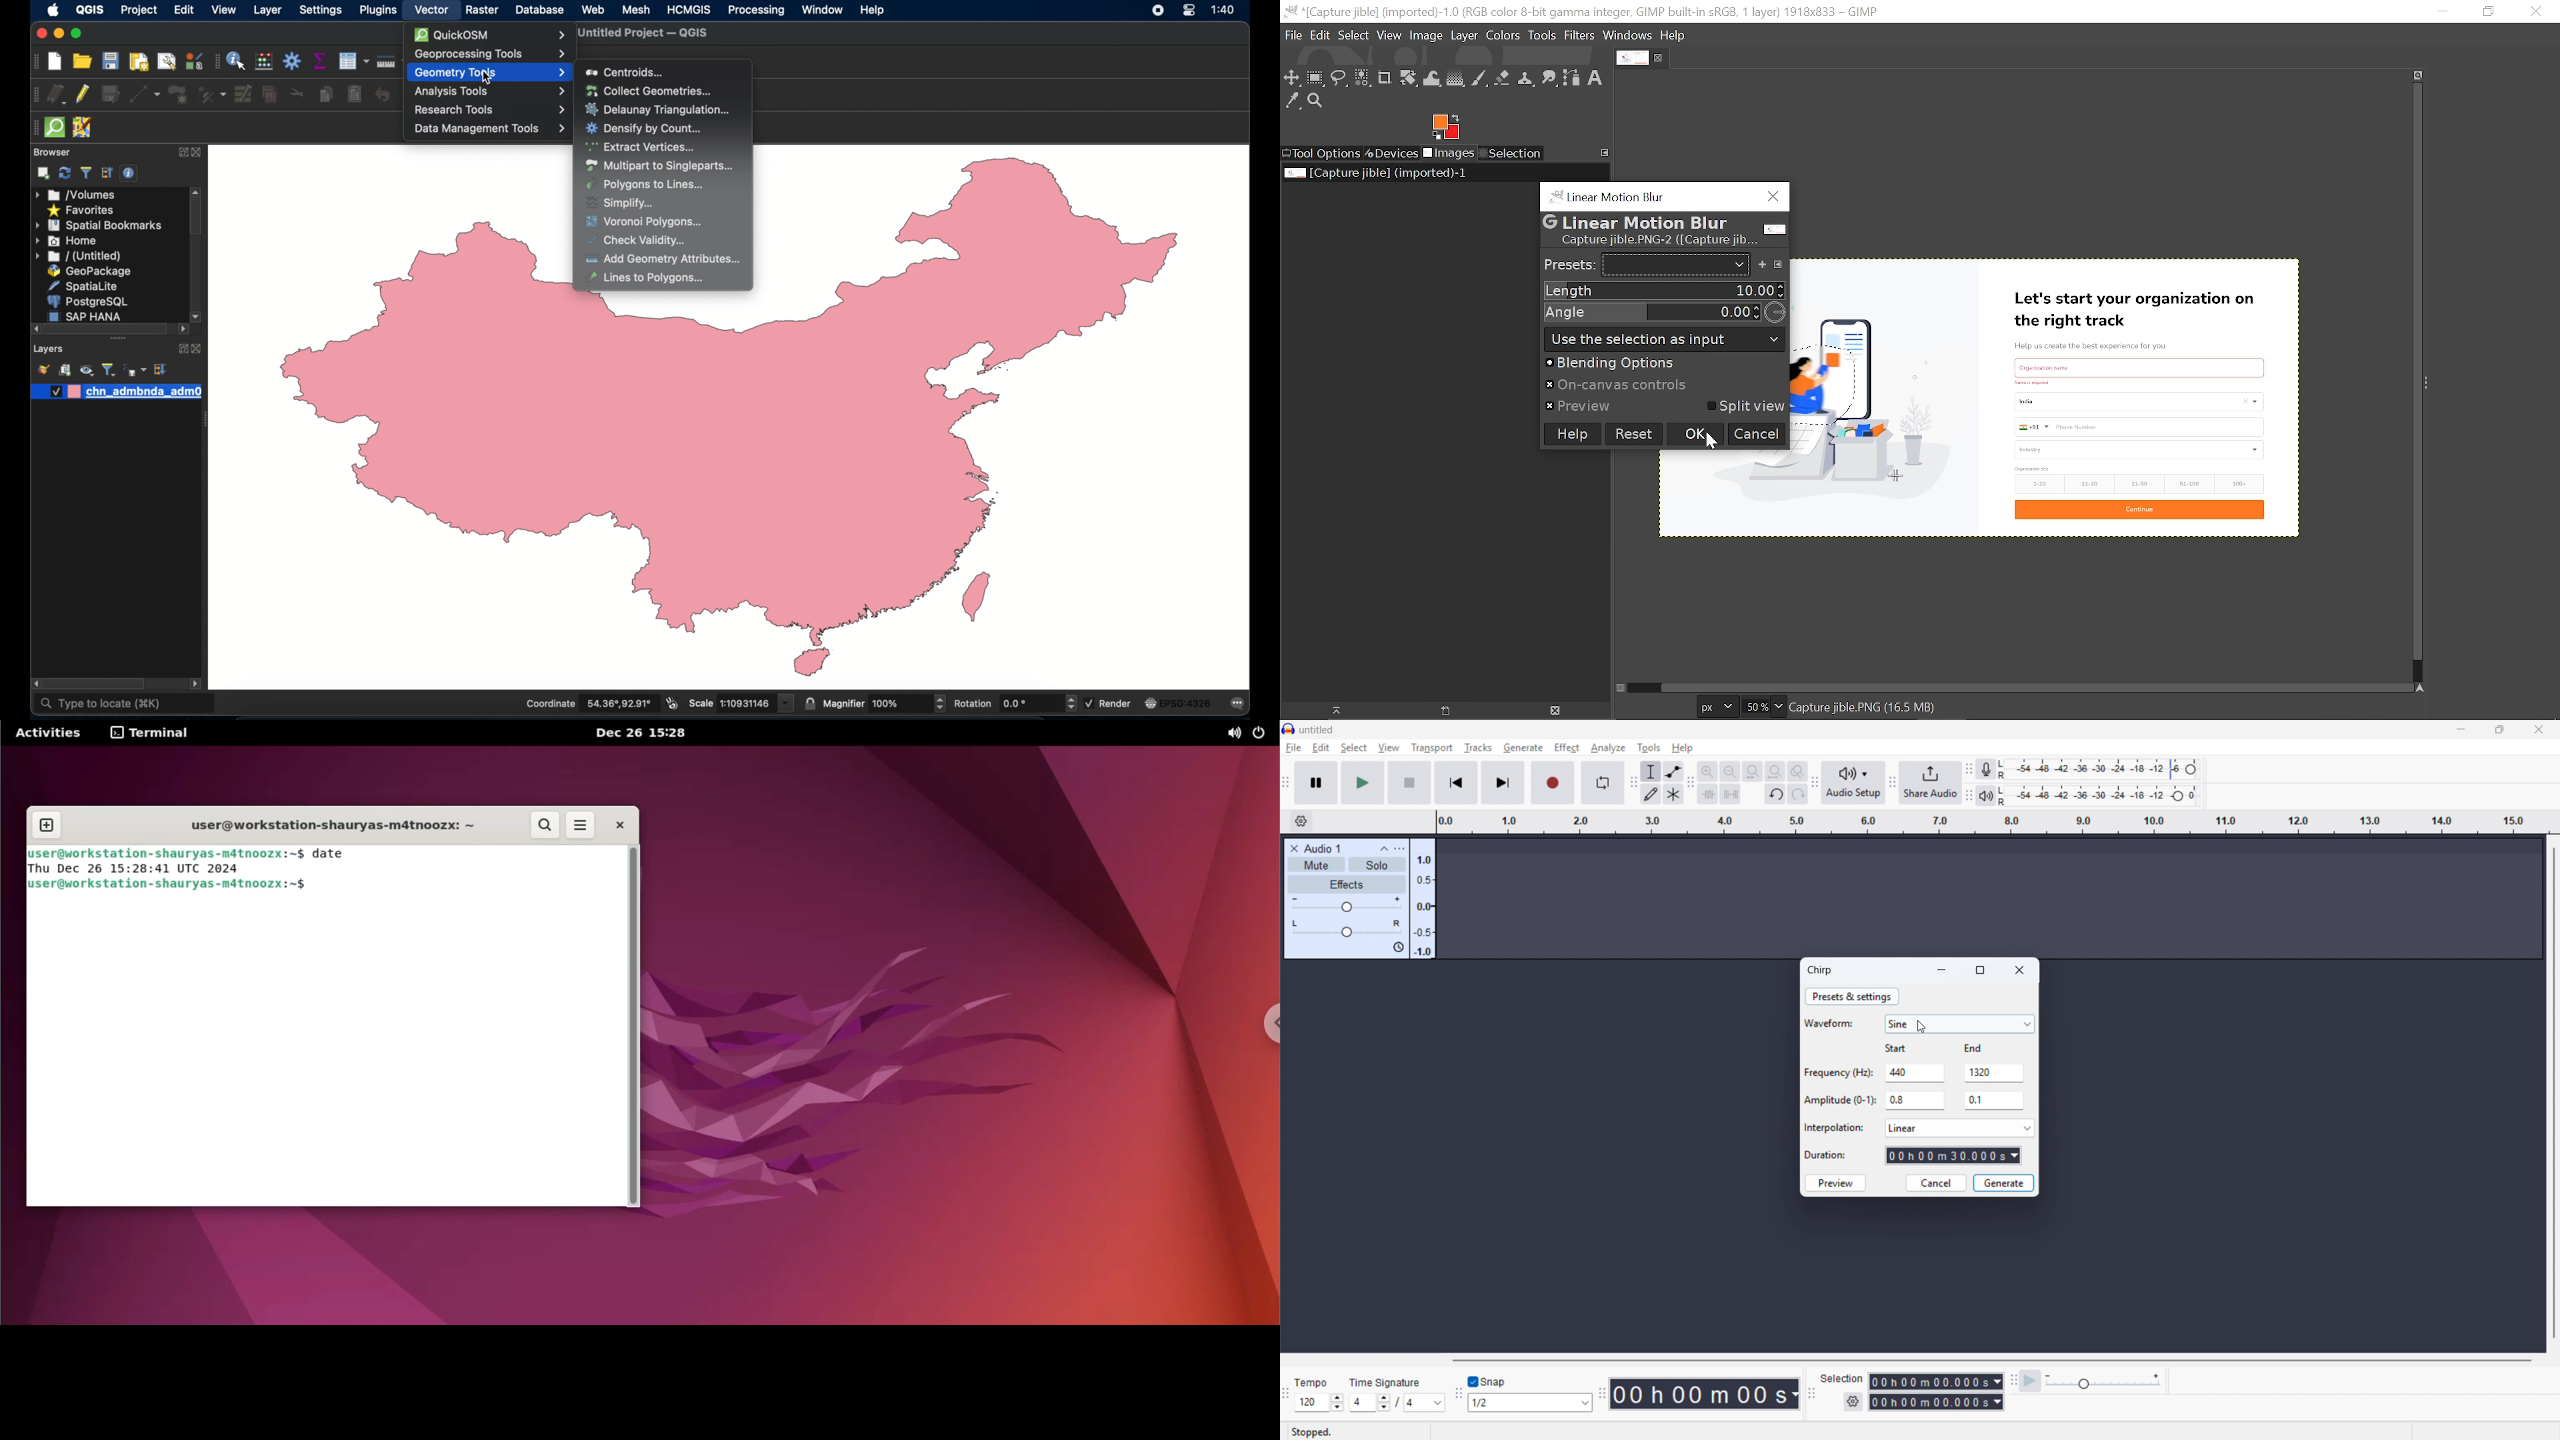 The image size is (2576, 1456). What do you see at coordinates (2103, 1381) in the screenshot?
I see `Playback speed ` at bounding box center [2103, 1381].